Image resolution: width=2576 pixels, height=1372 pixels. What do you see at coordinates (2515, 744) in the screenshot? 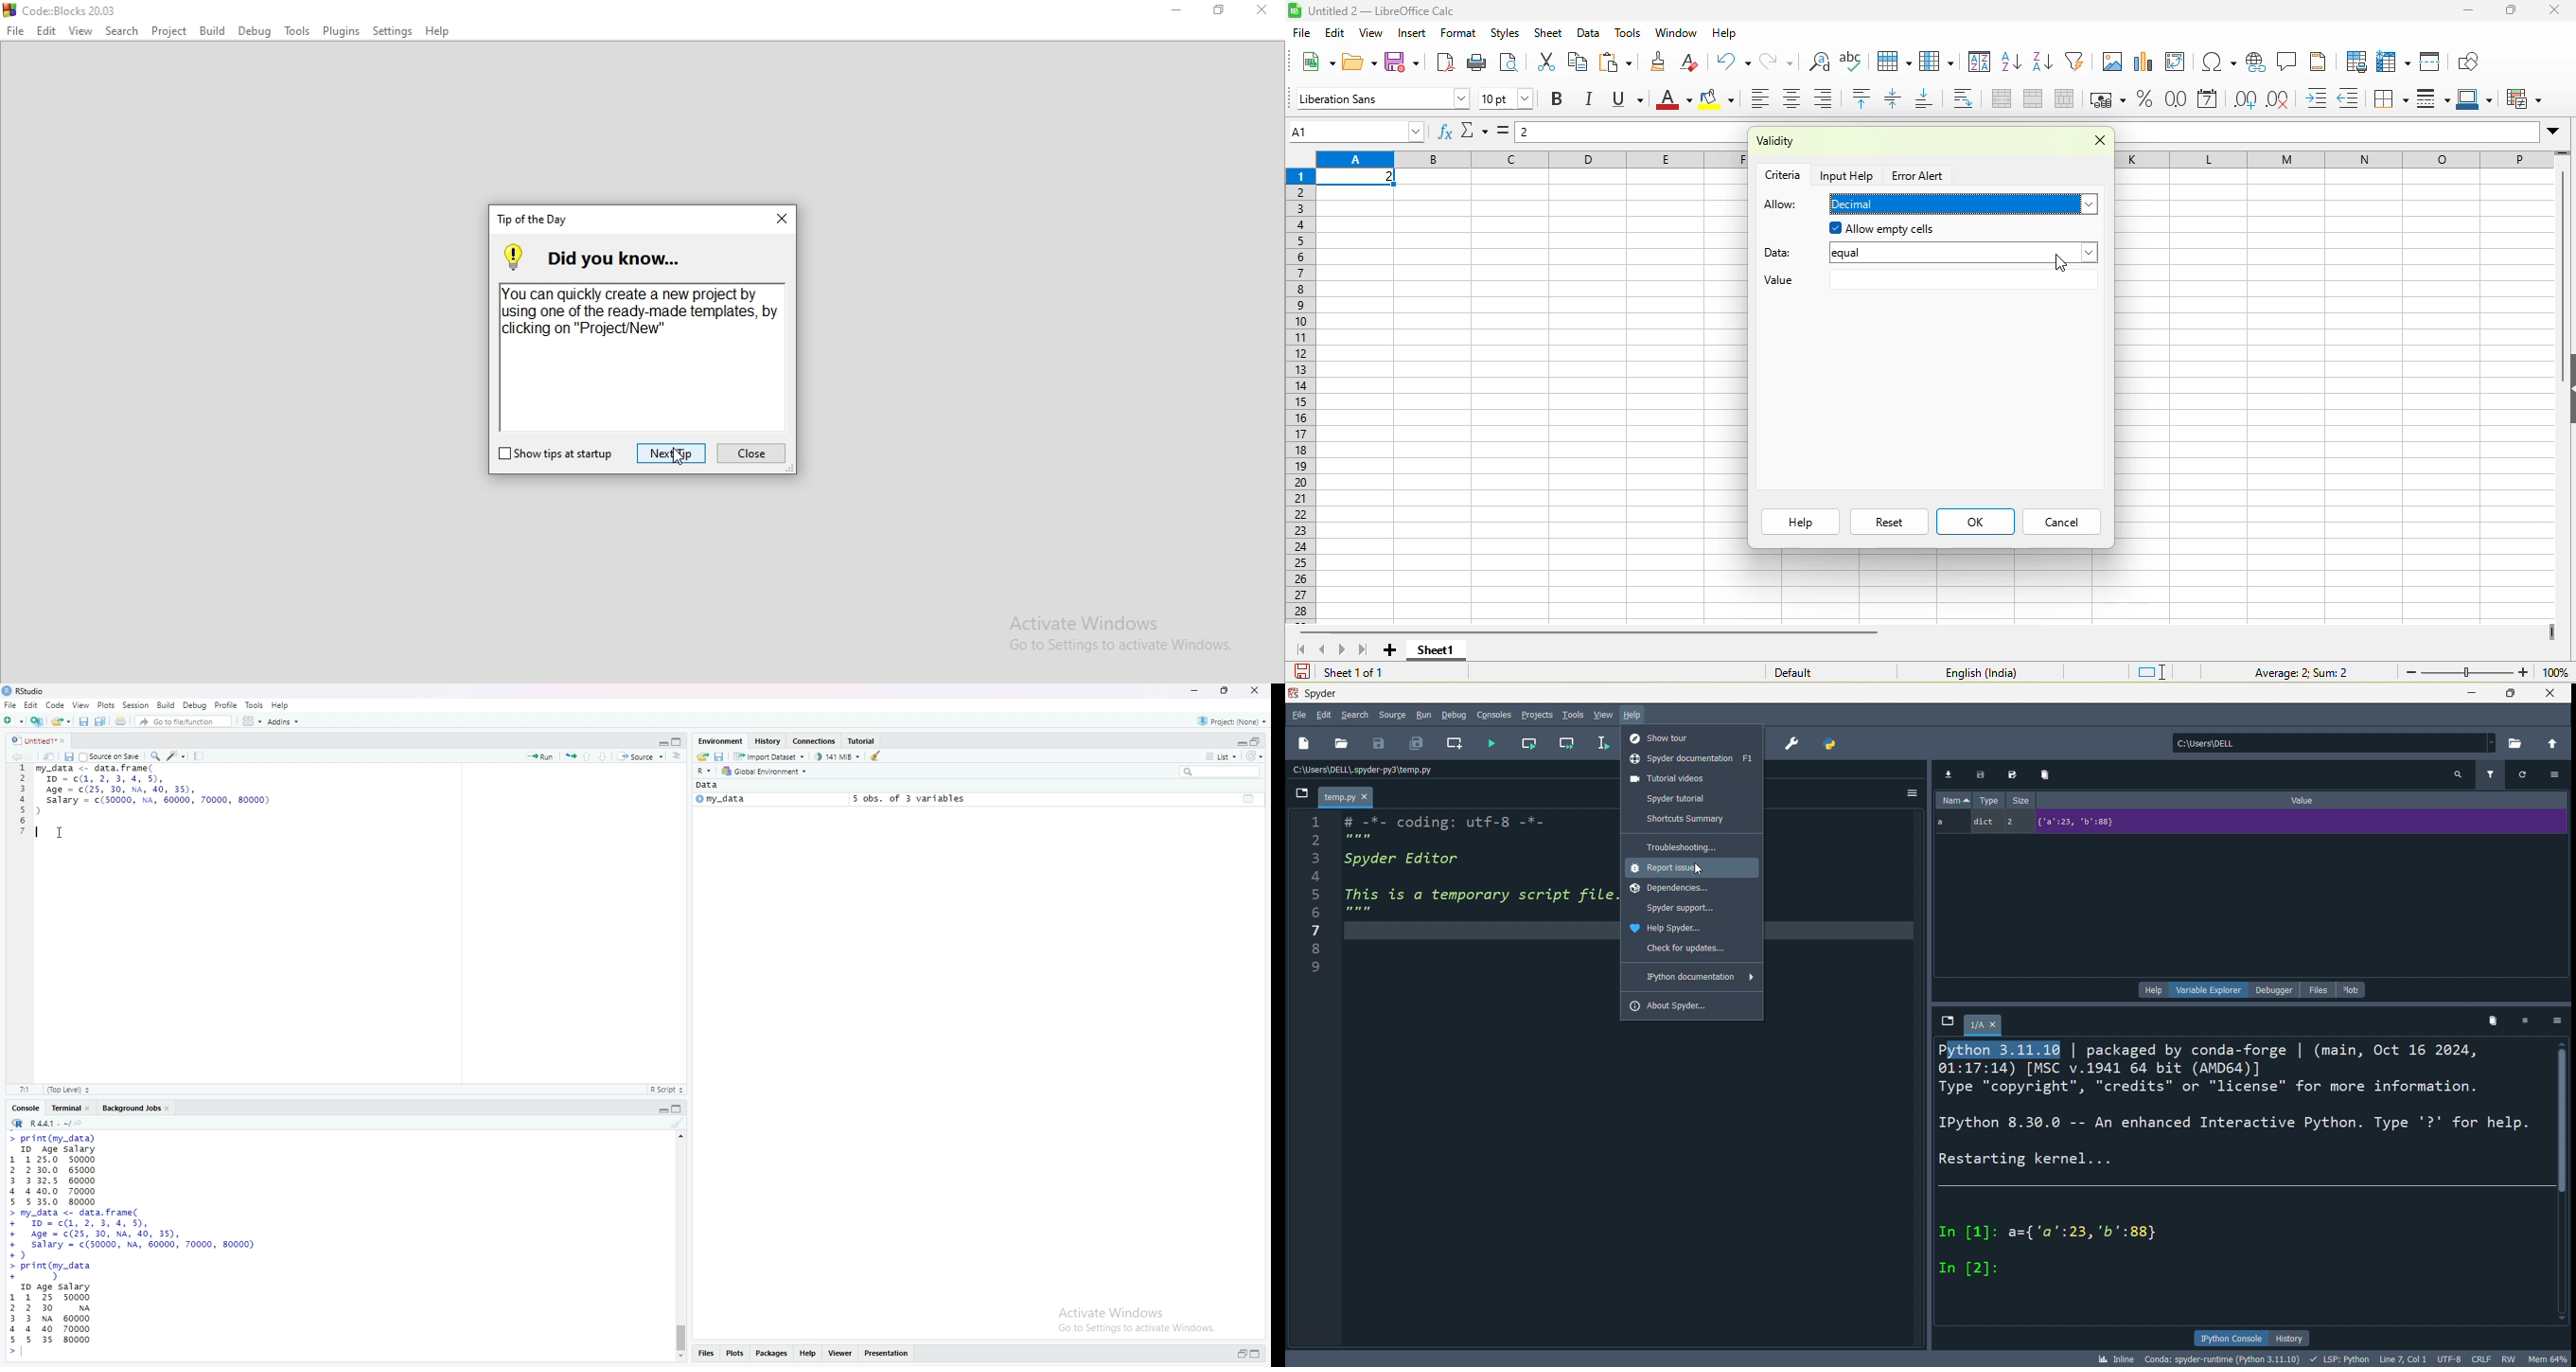
I see `open directory` at bounding box center [2515, 744].